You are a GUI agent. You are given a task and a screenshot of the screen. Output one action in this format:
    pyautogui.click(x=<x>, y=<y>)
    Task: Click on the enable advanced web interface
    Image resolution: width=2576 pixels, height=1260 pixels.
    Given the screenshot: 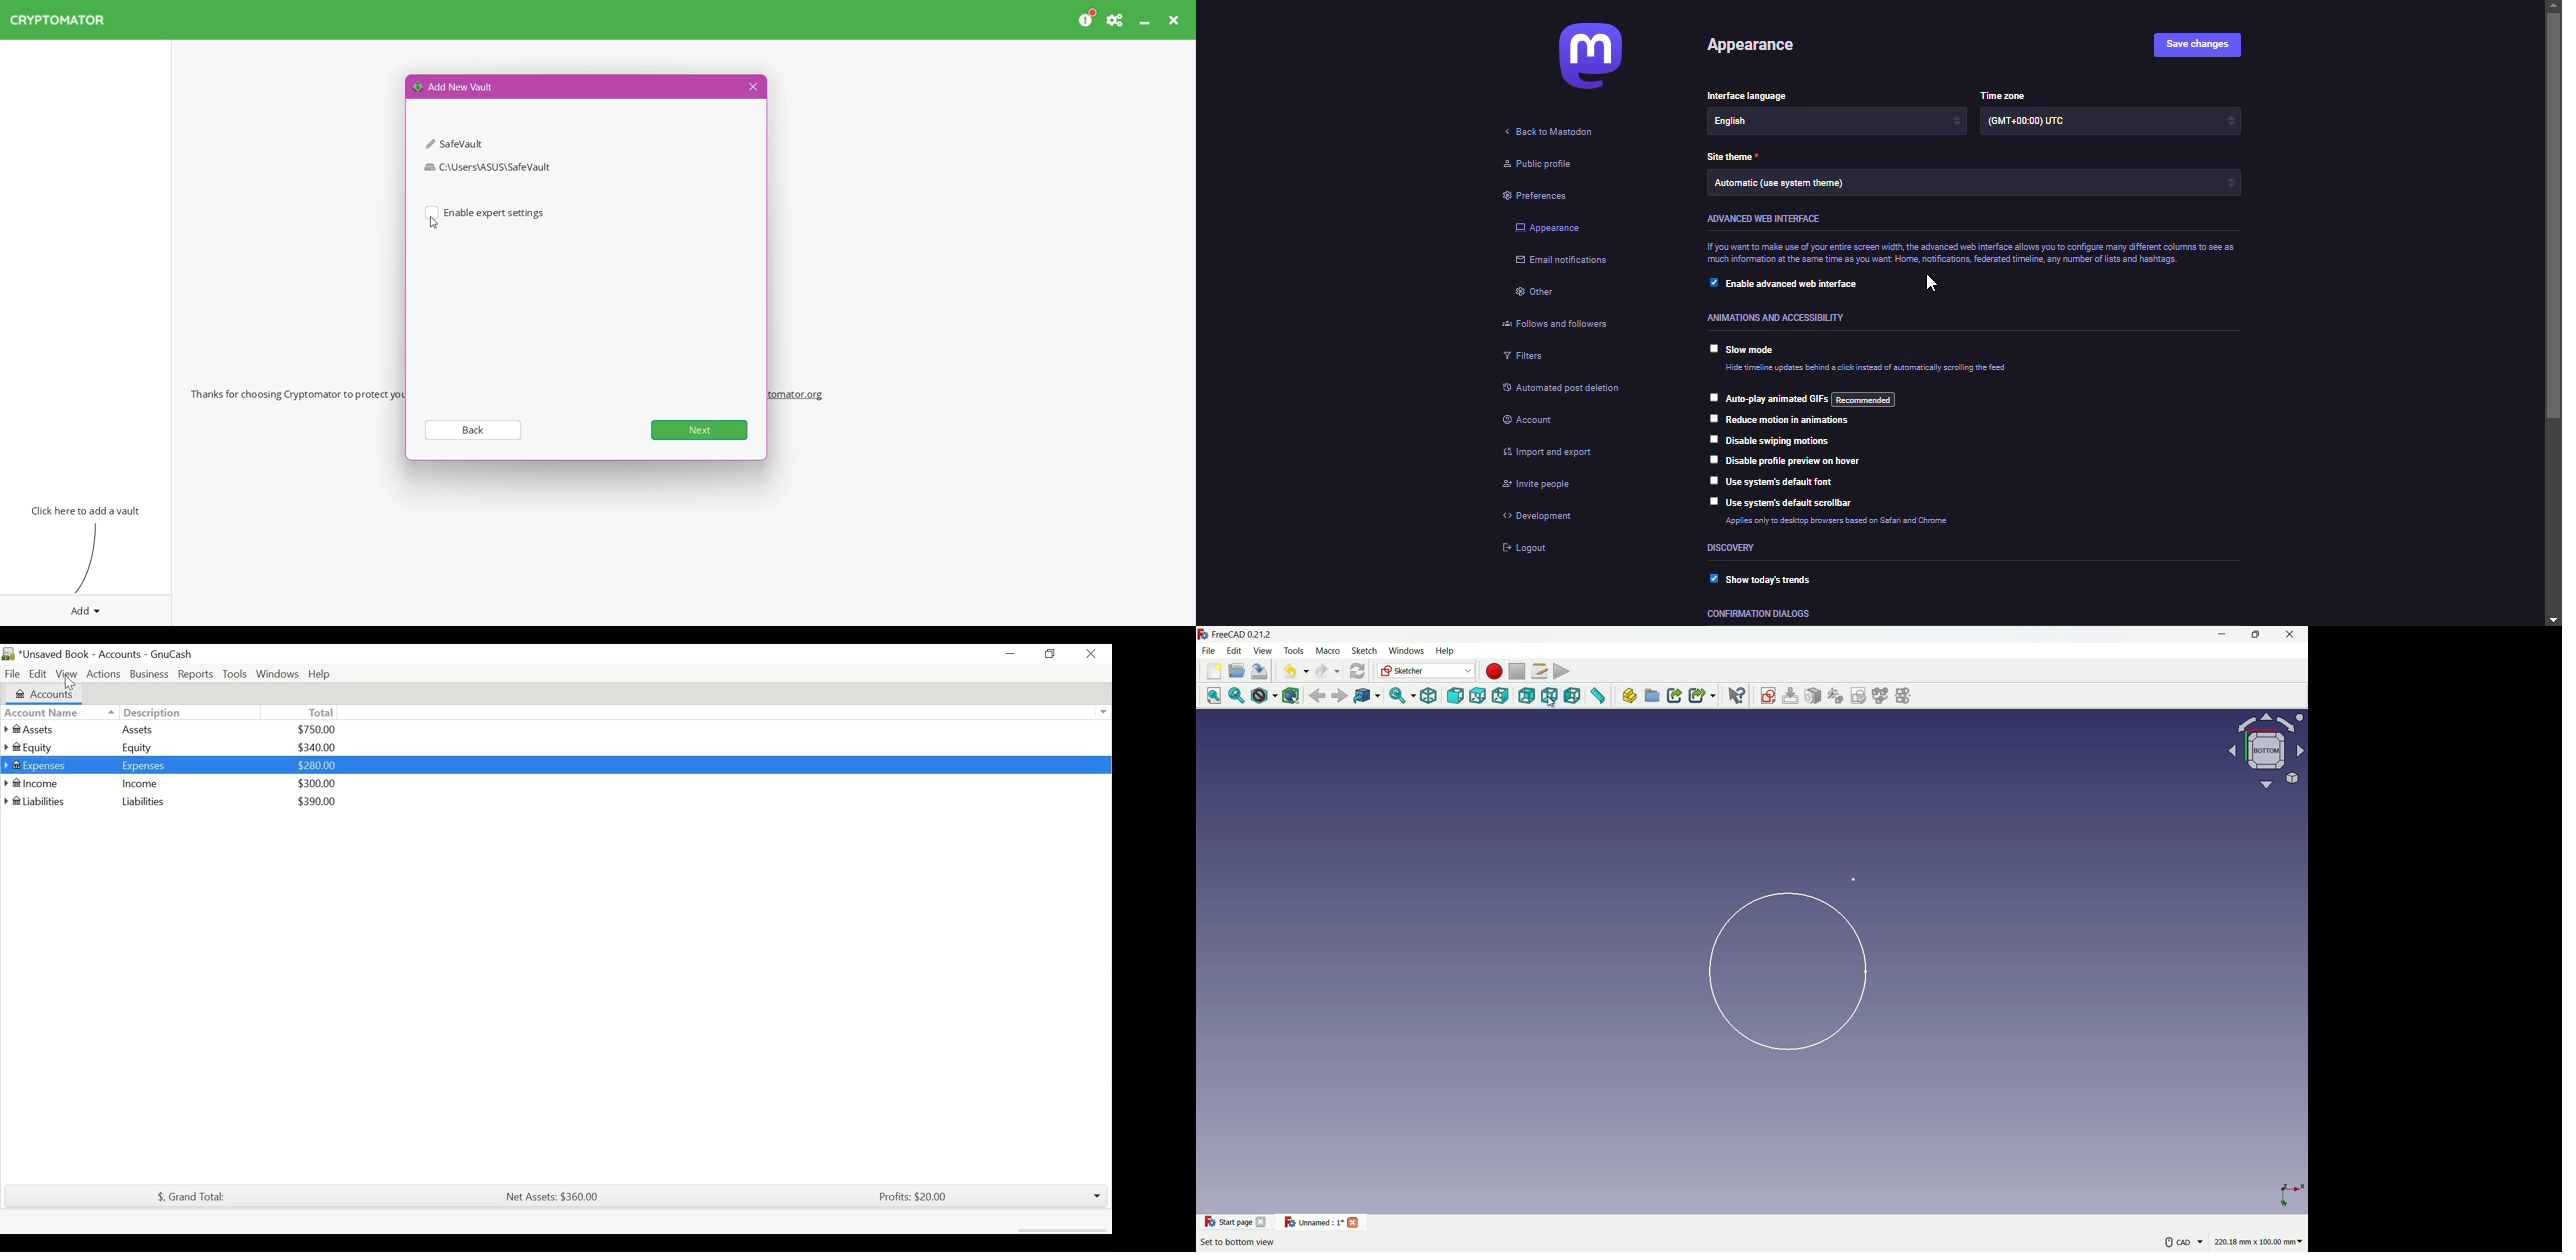 What is the action you would take?
    pyautogui.click(x=1801, y=283)
    